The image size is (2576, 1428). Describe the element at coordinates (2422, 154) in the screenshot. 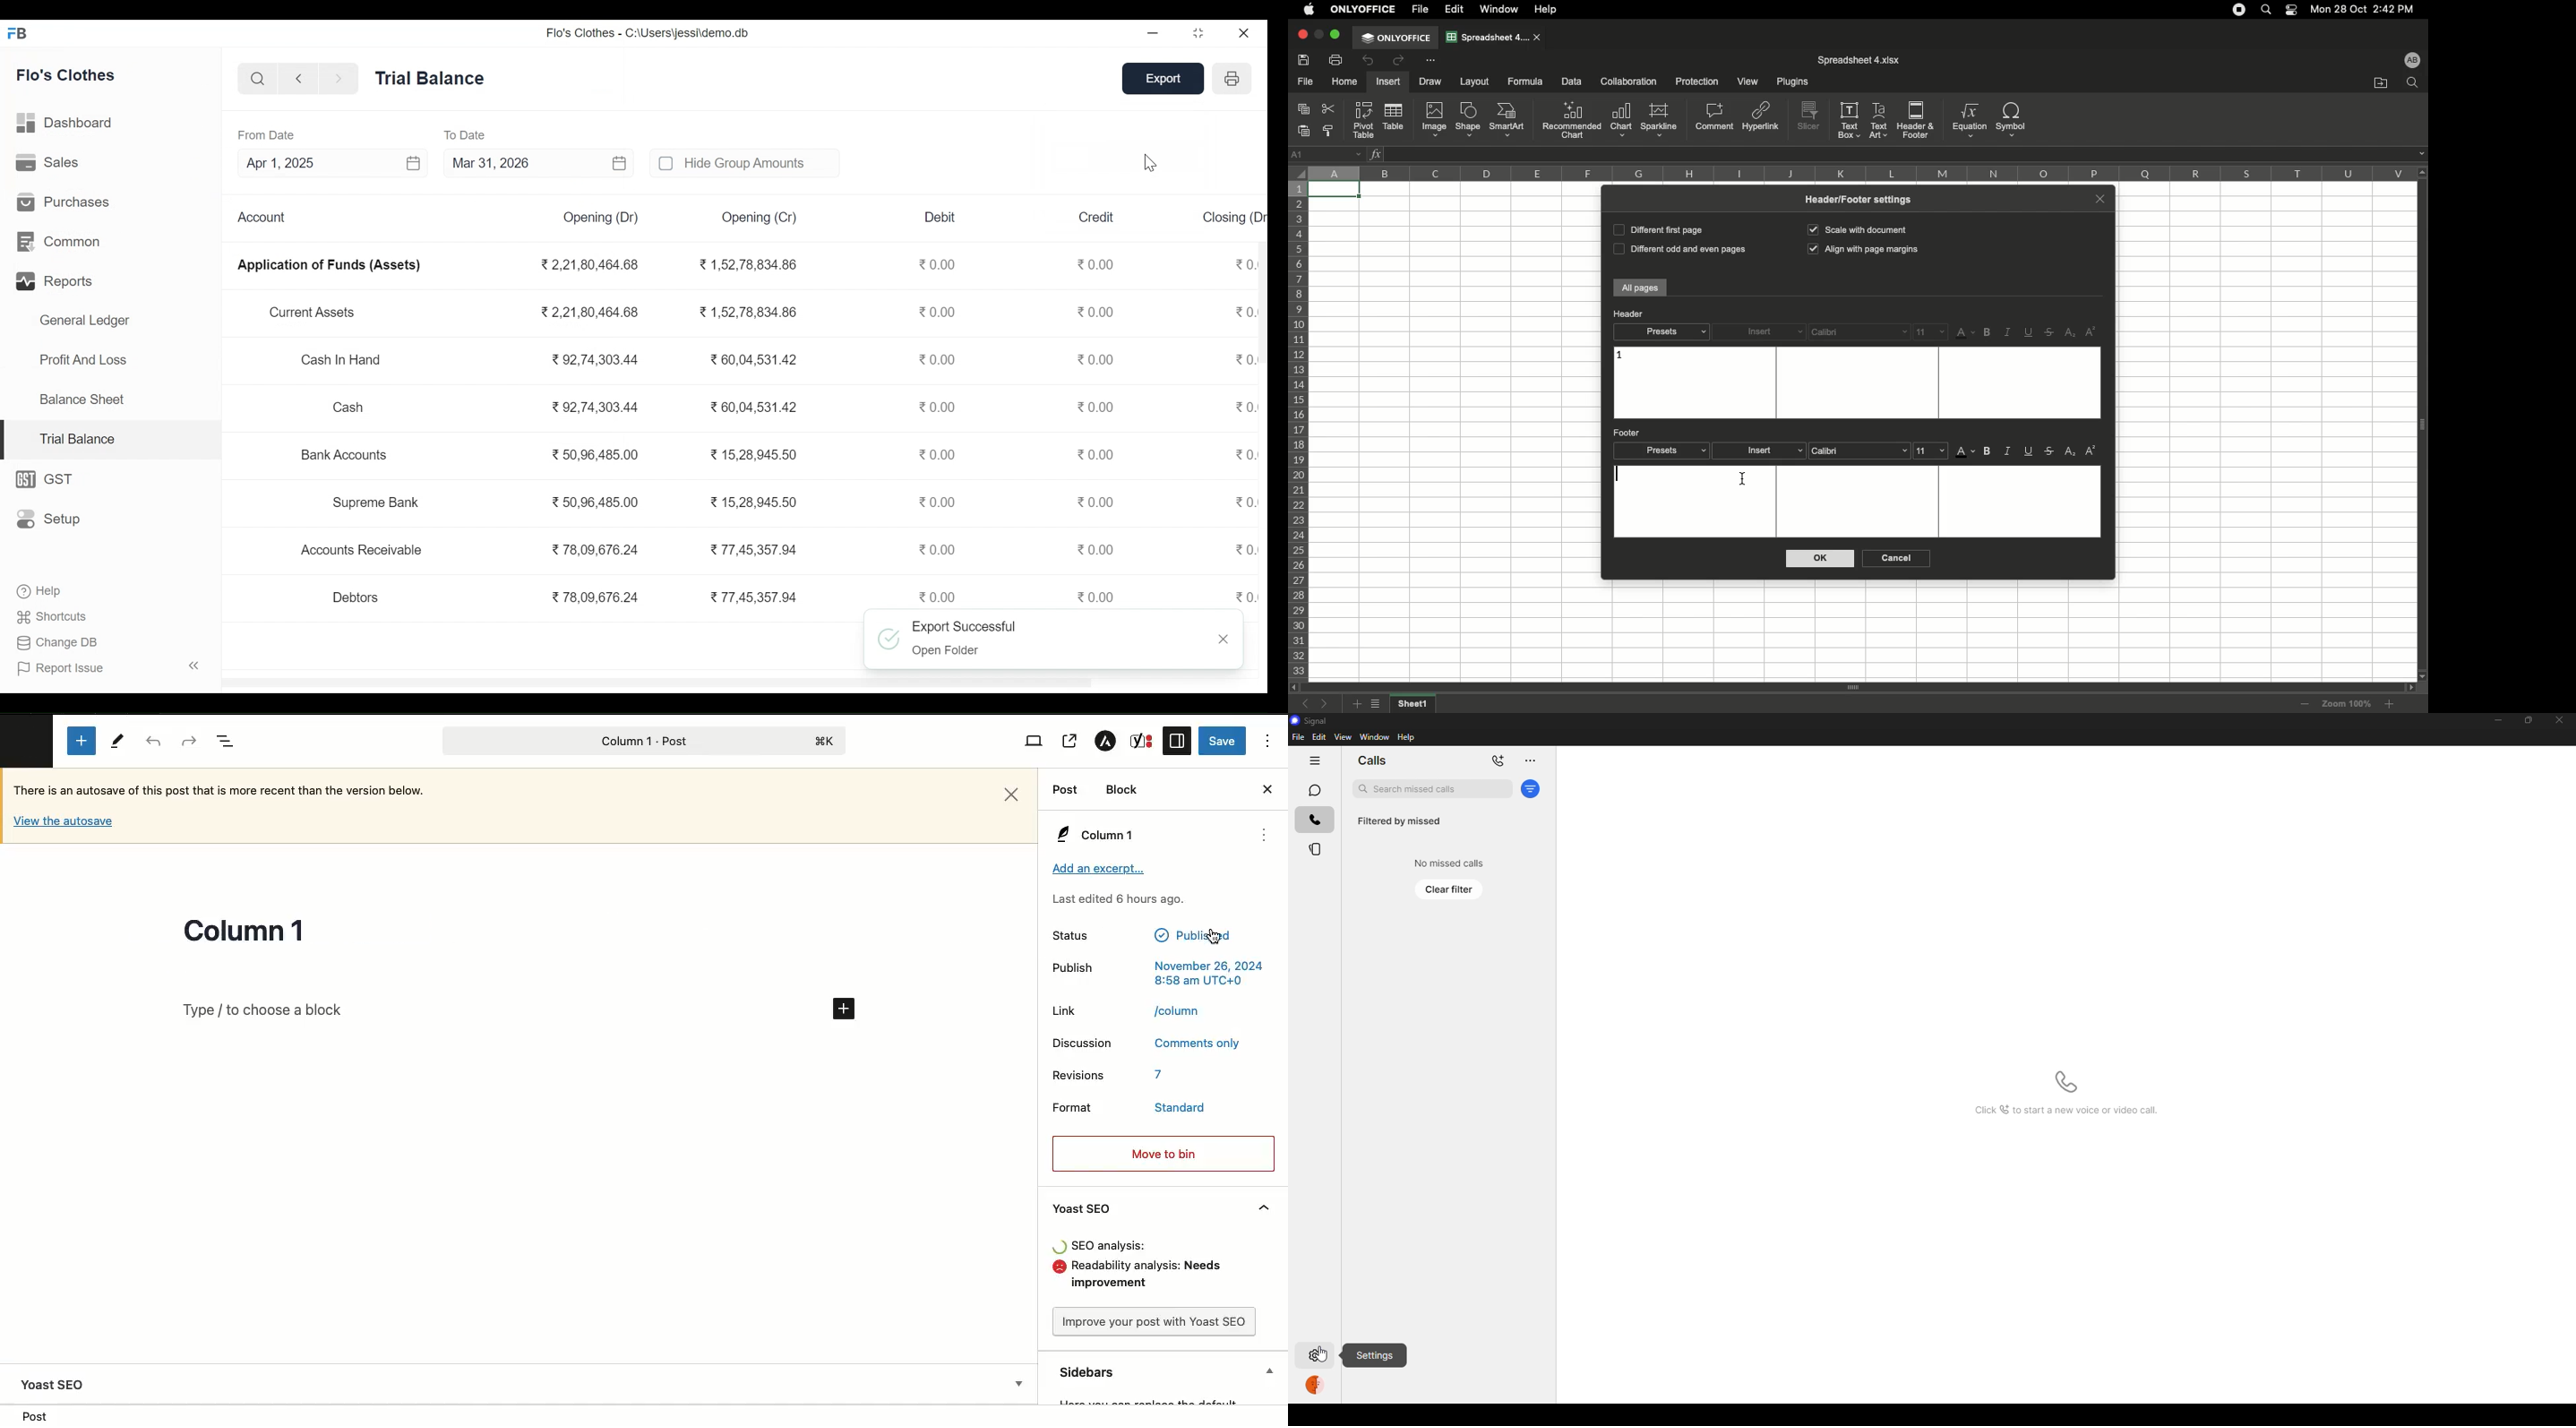

I see `dropdown` at that location.